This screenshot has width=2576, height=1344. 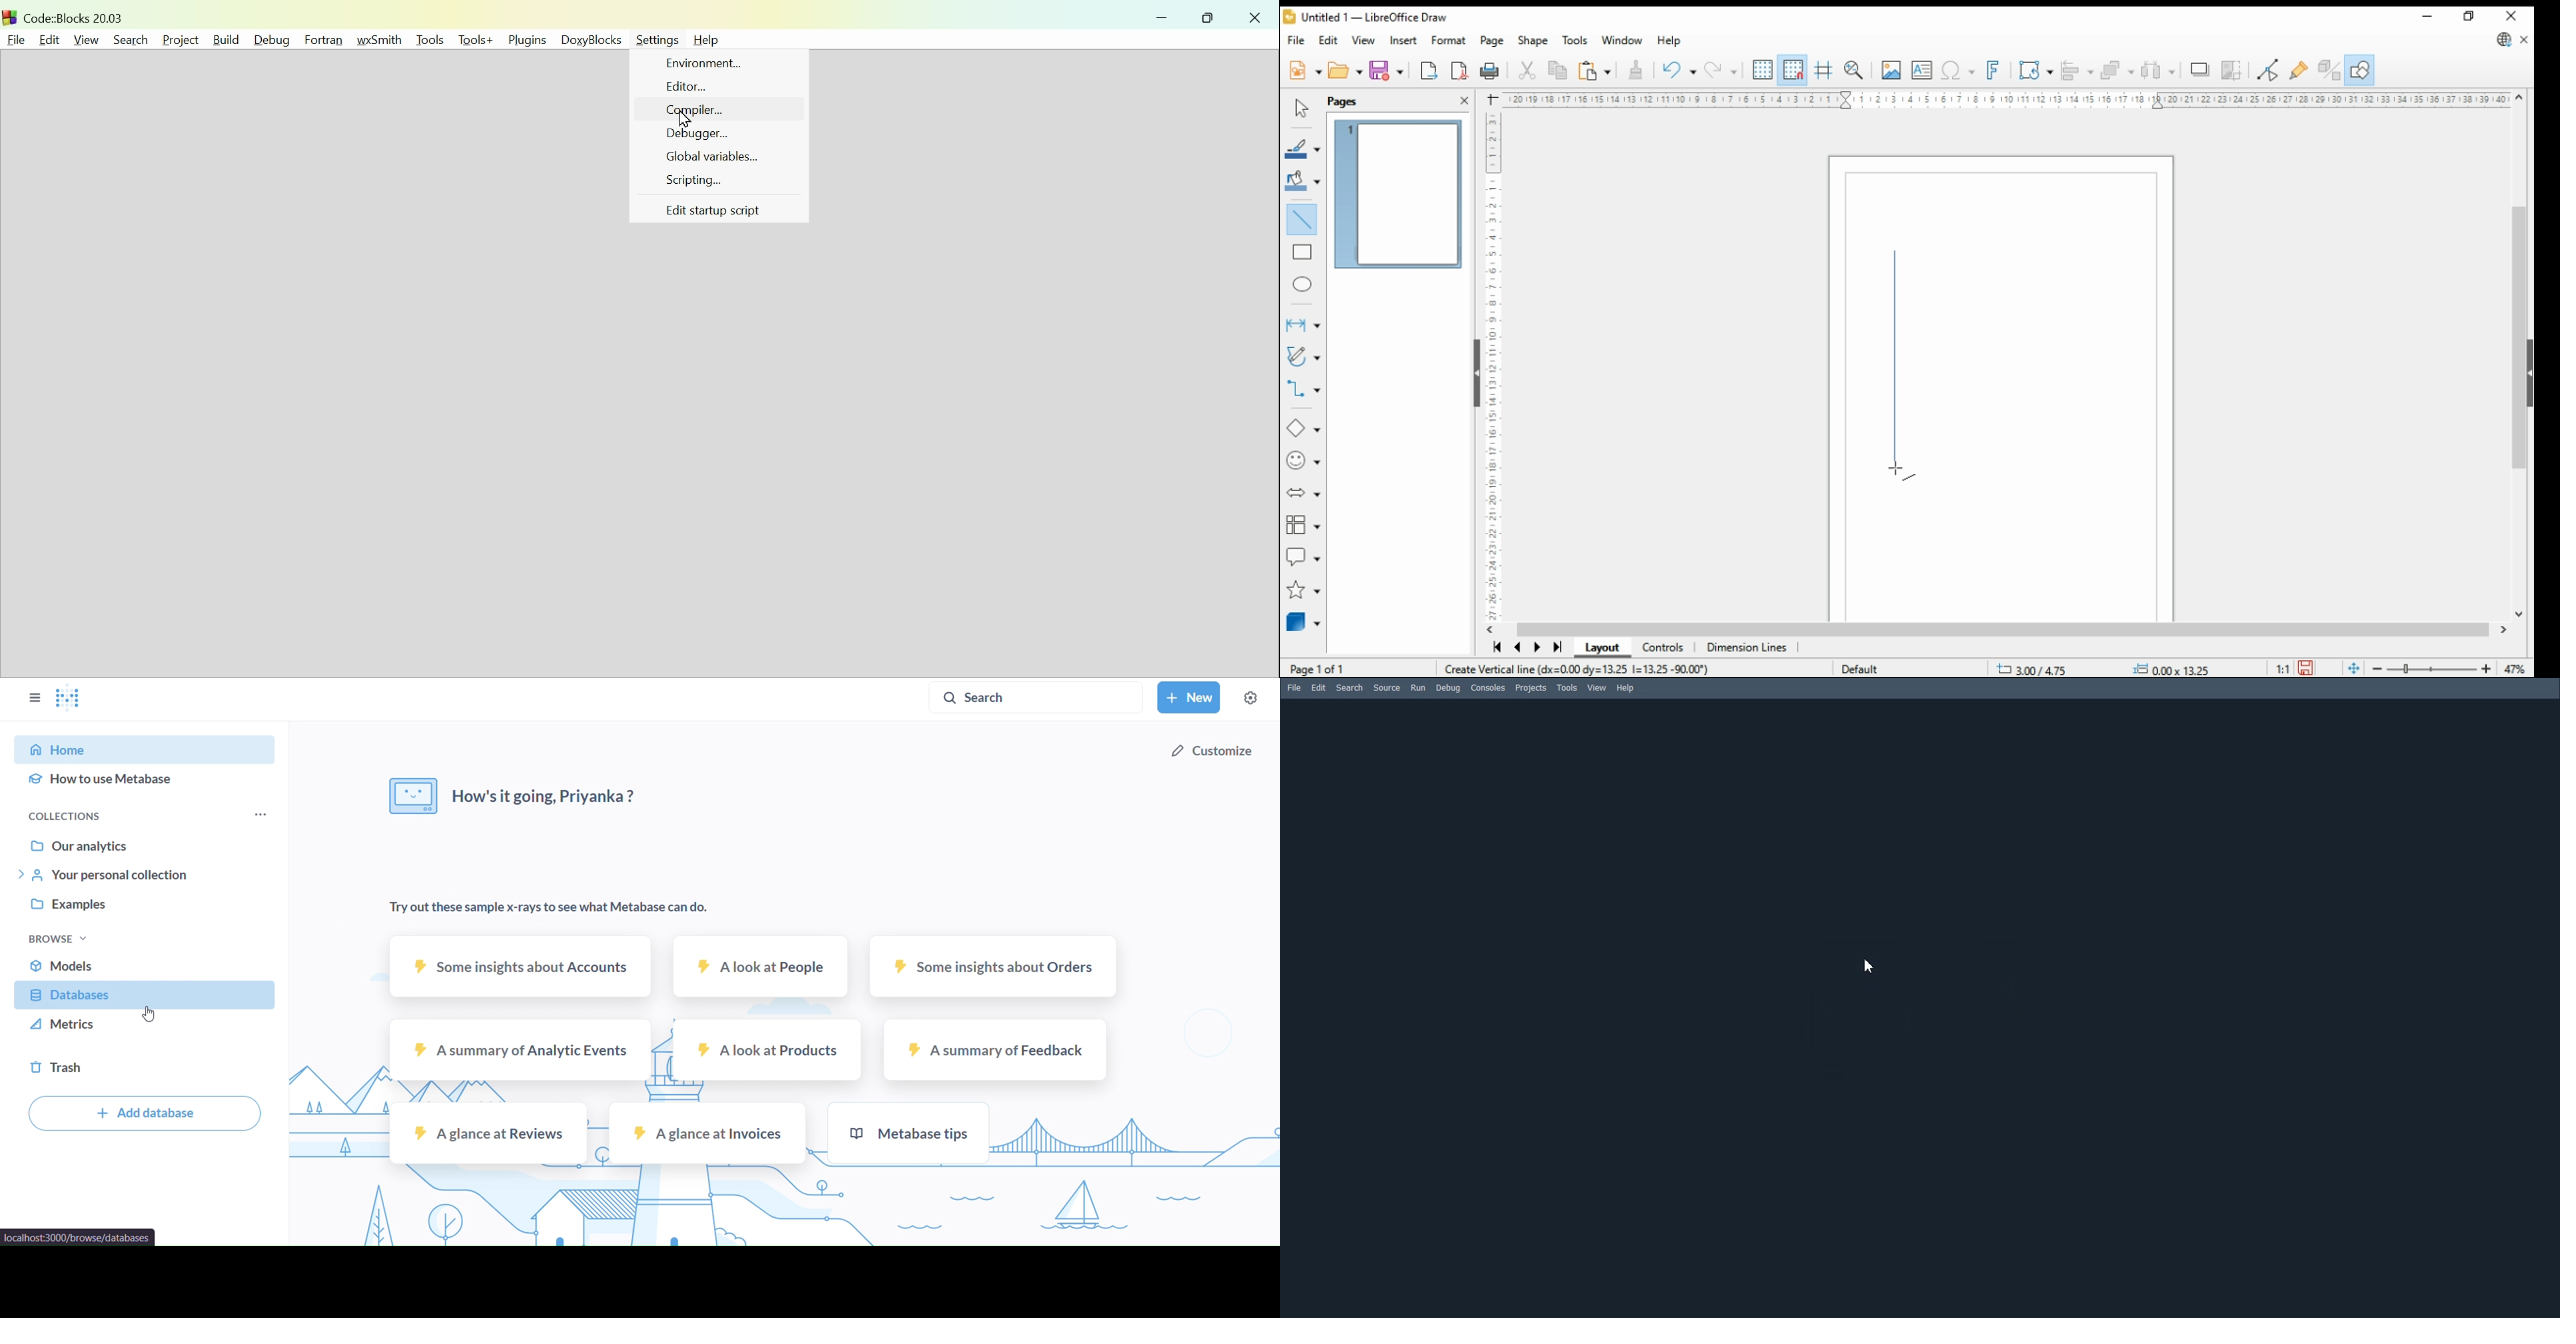 What do you see at coordinates (1993, 71) in the screenshot?
I see `insert fontwork text` at bounding box center [1993, 71].